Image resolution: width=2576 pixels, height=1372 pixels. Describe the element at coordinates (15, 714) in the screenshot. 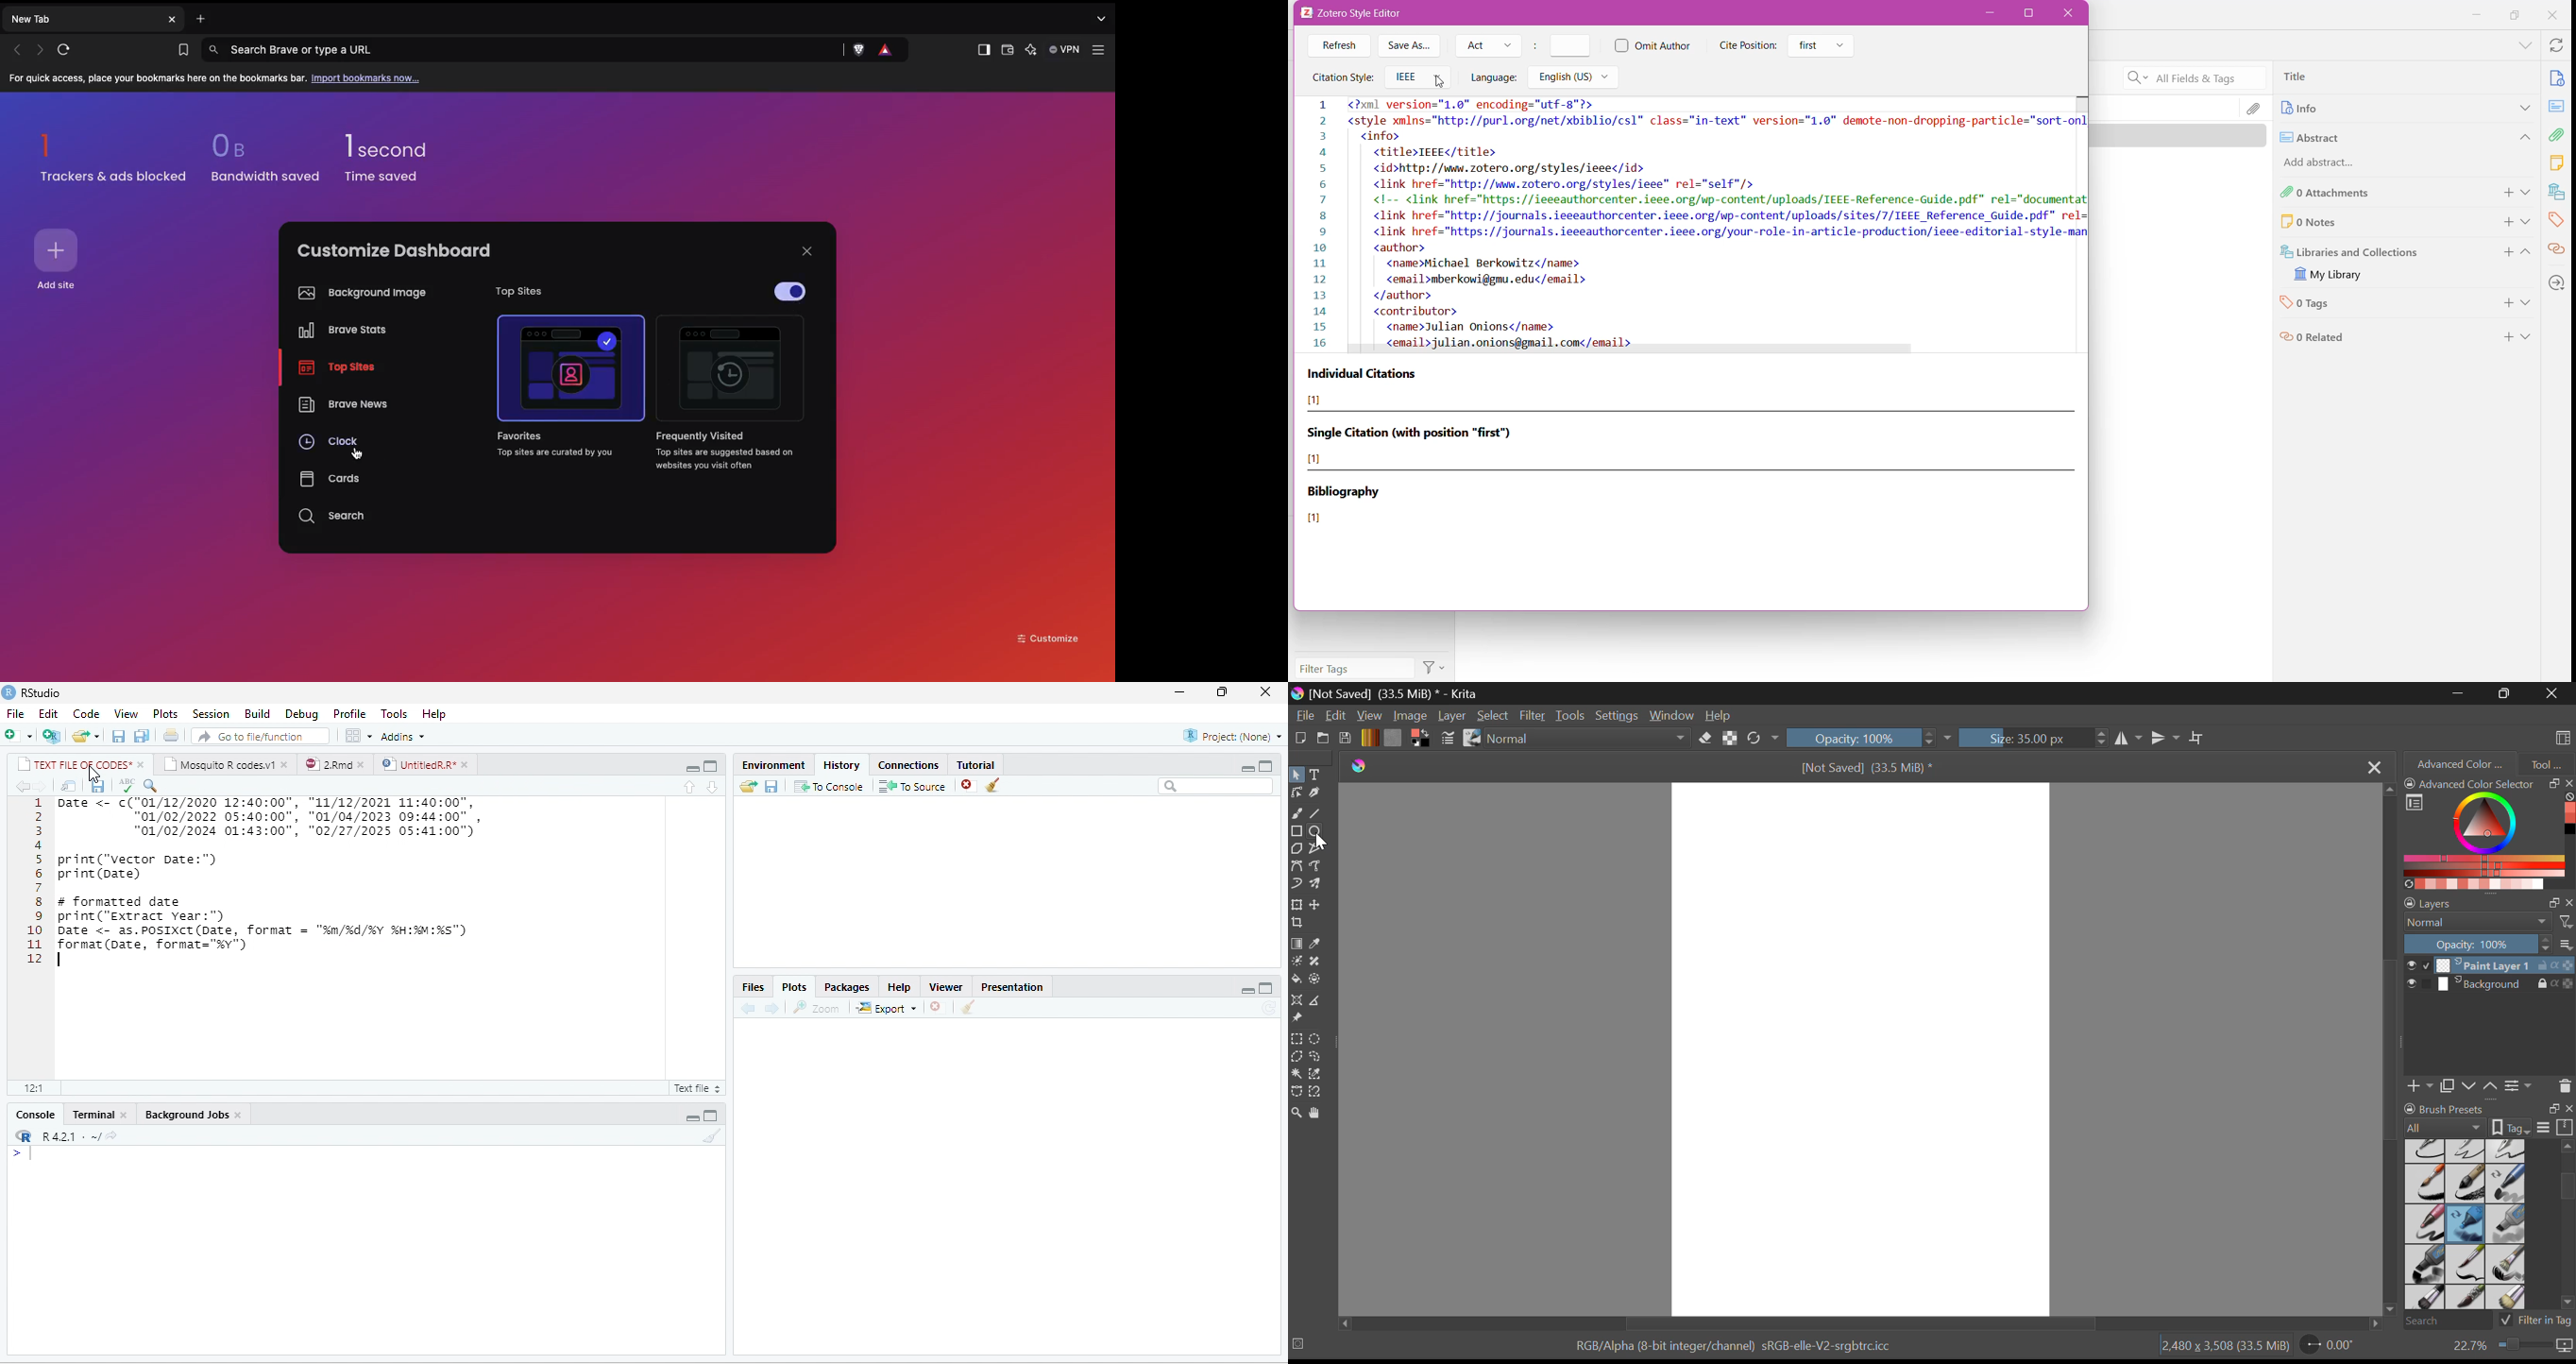

I see `File` at that location.